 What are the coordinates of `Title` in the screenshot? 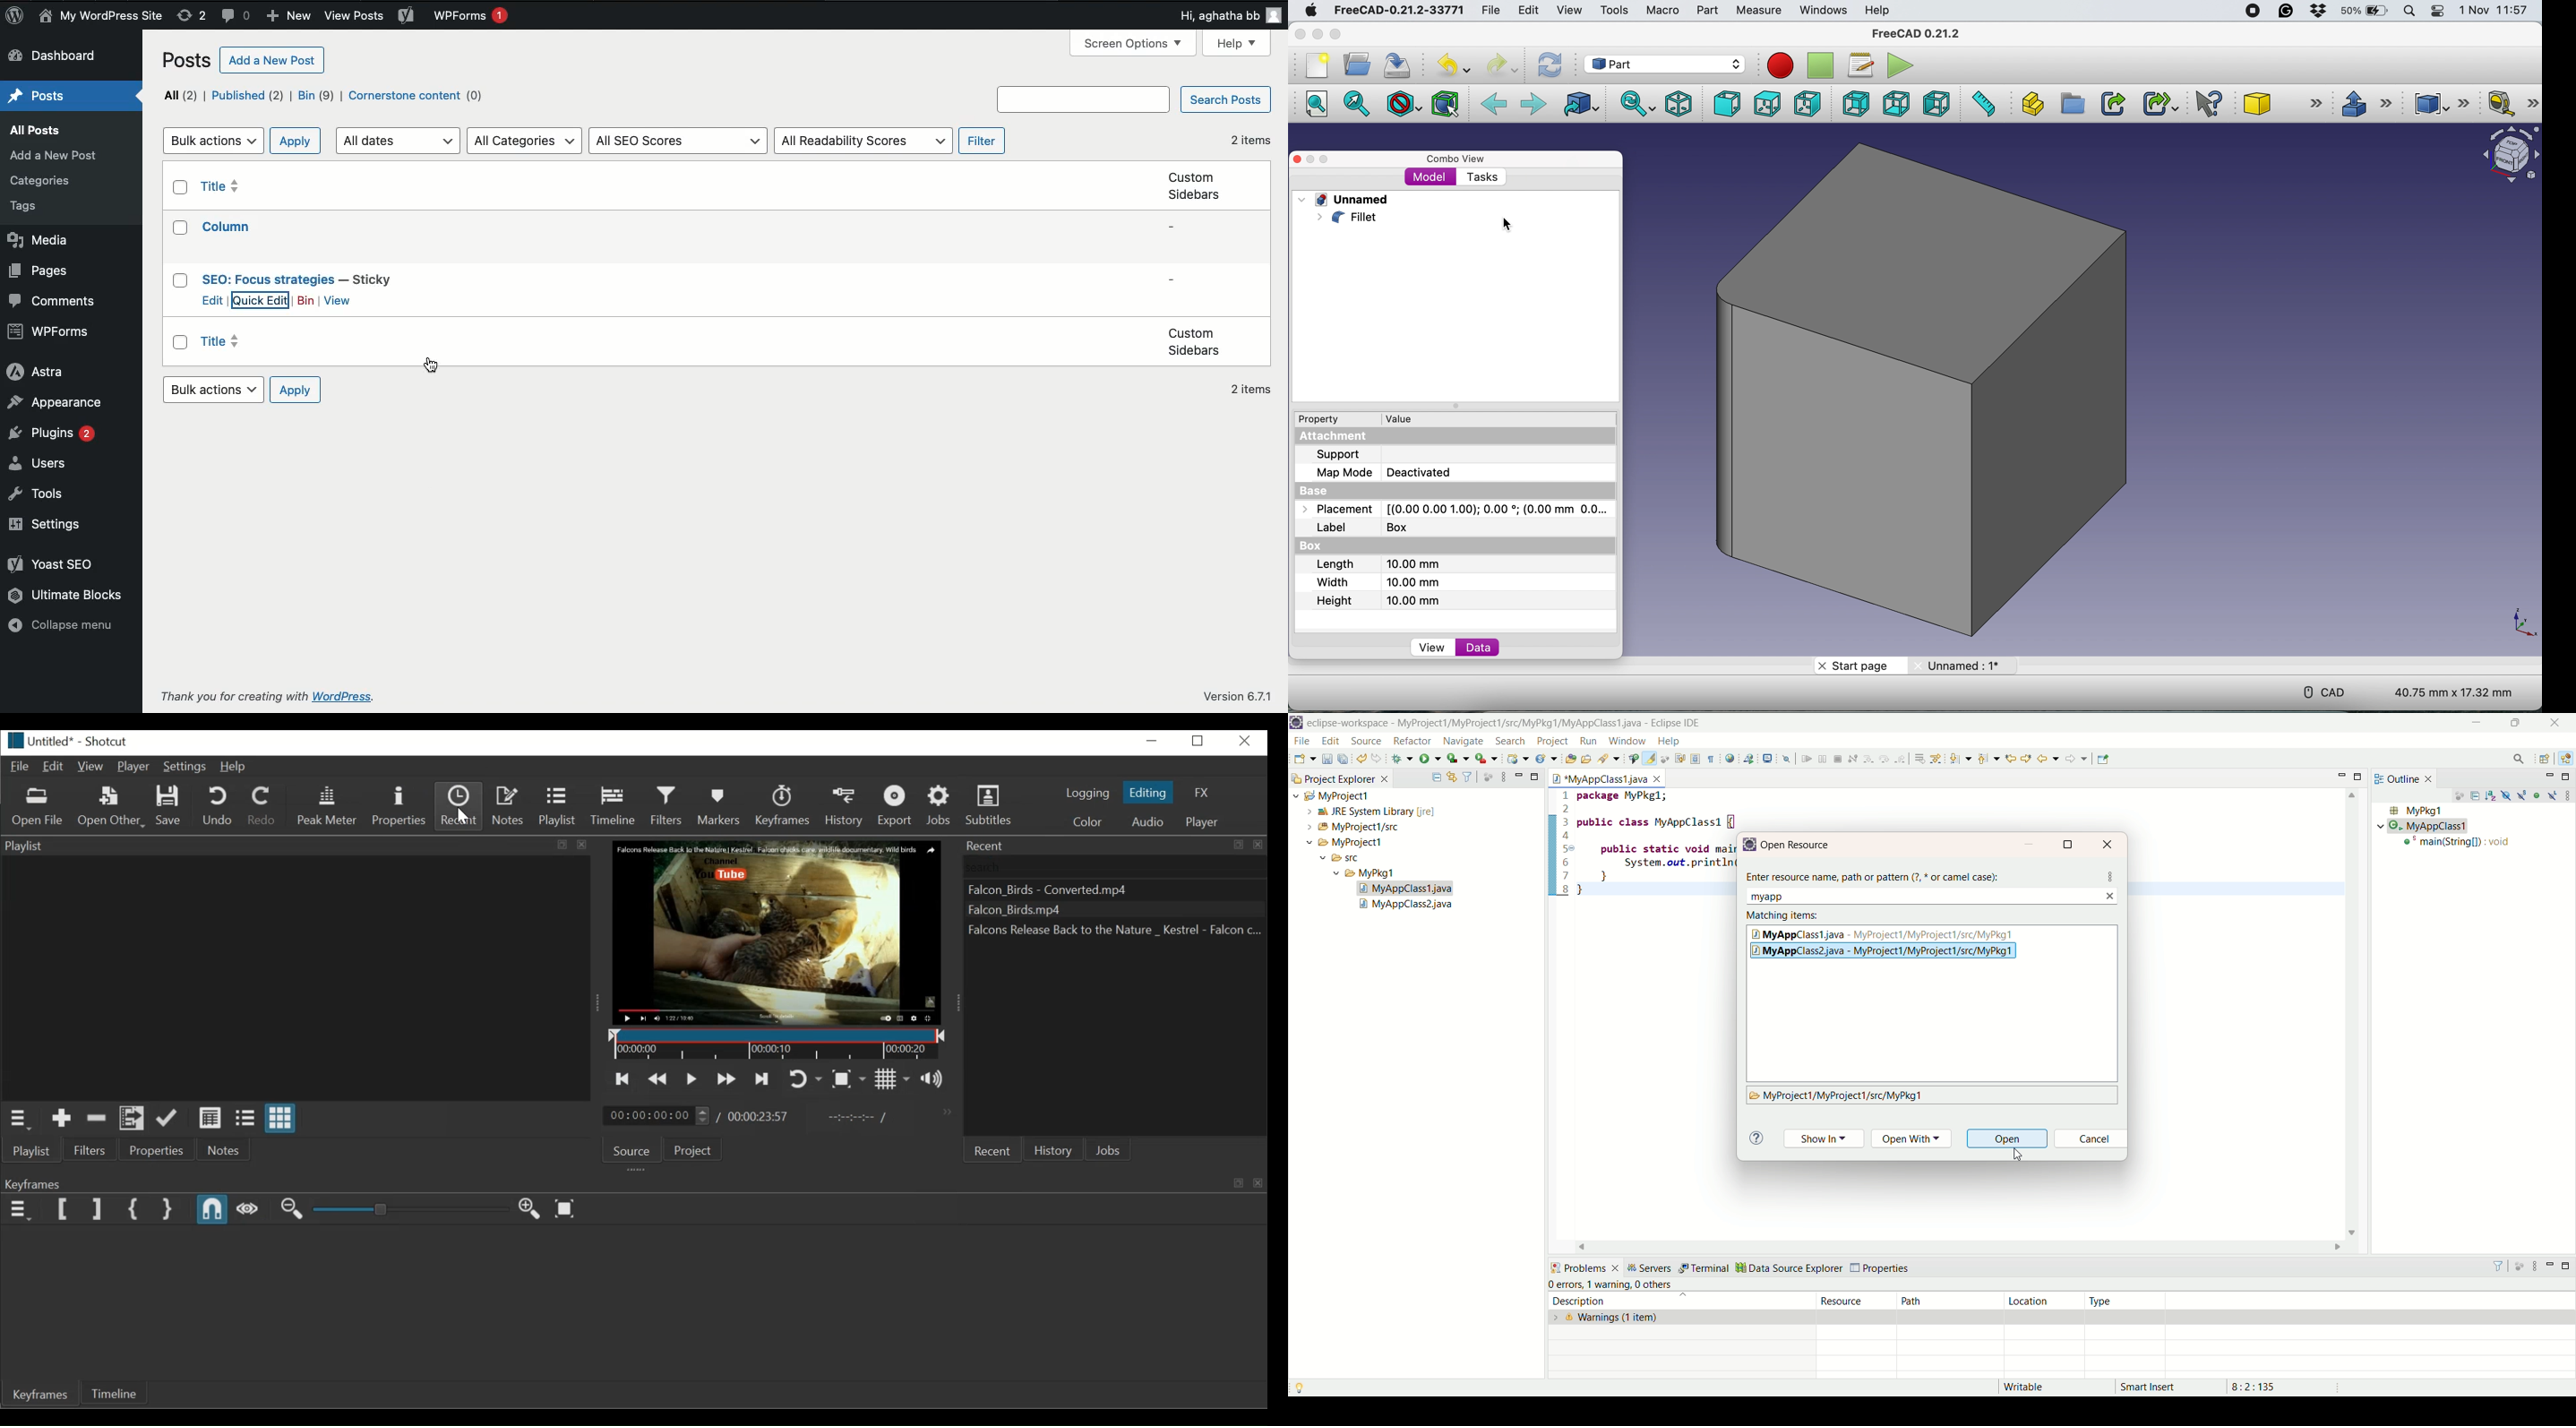 It's located at (229, 226).